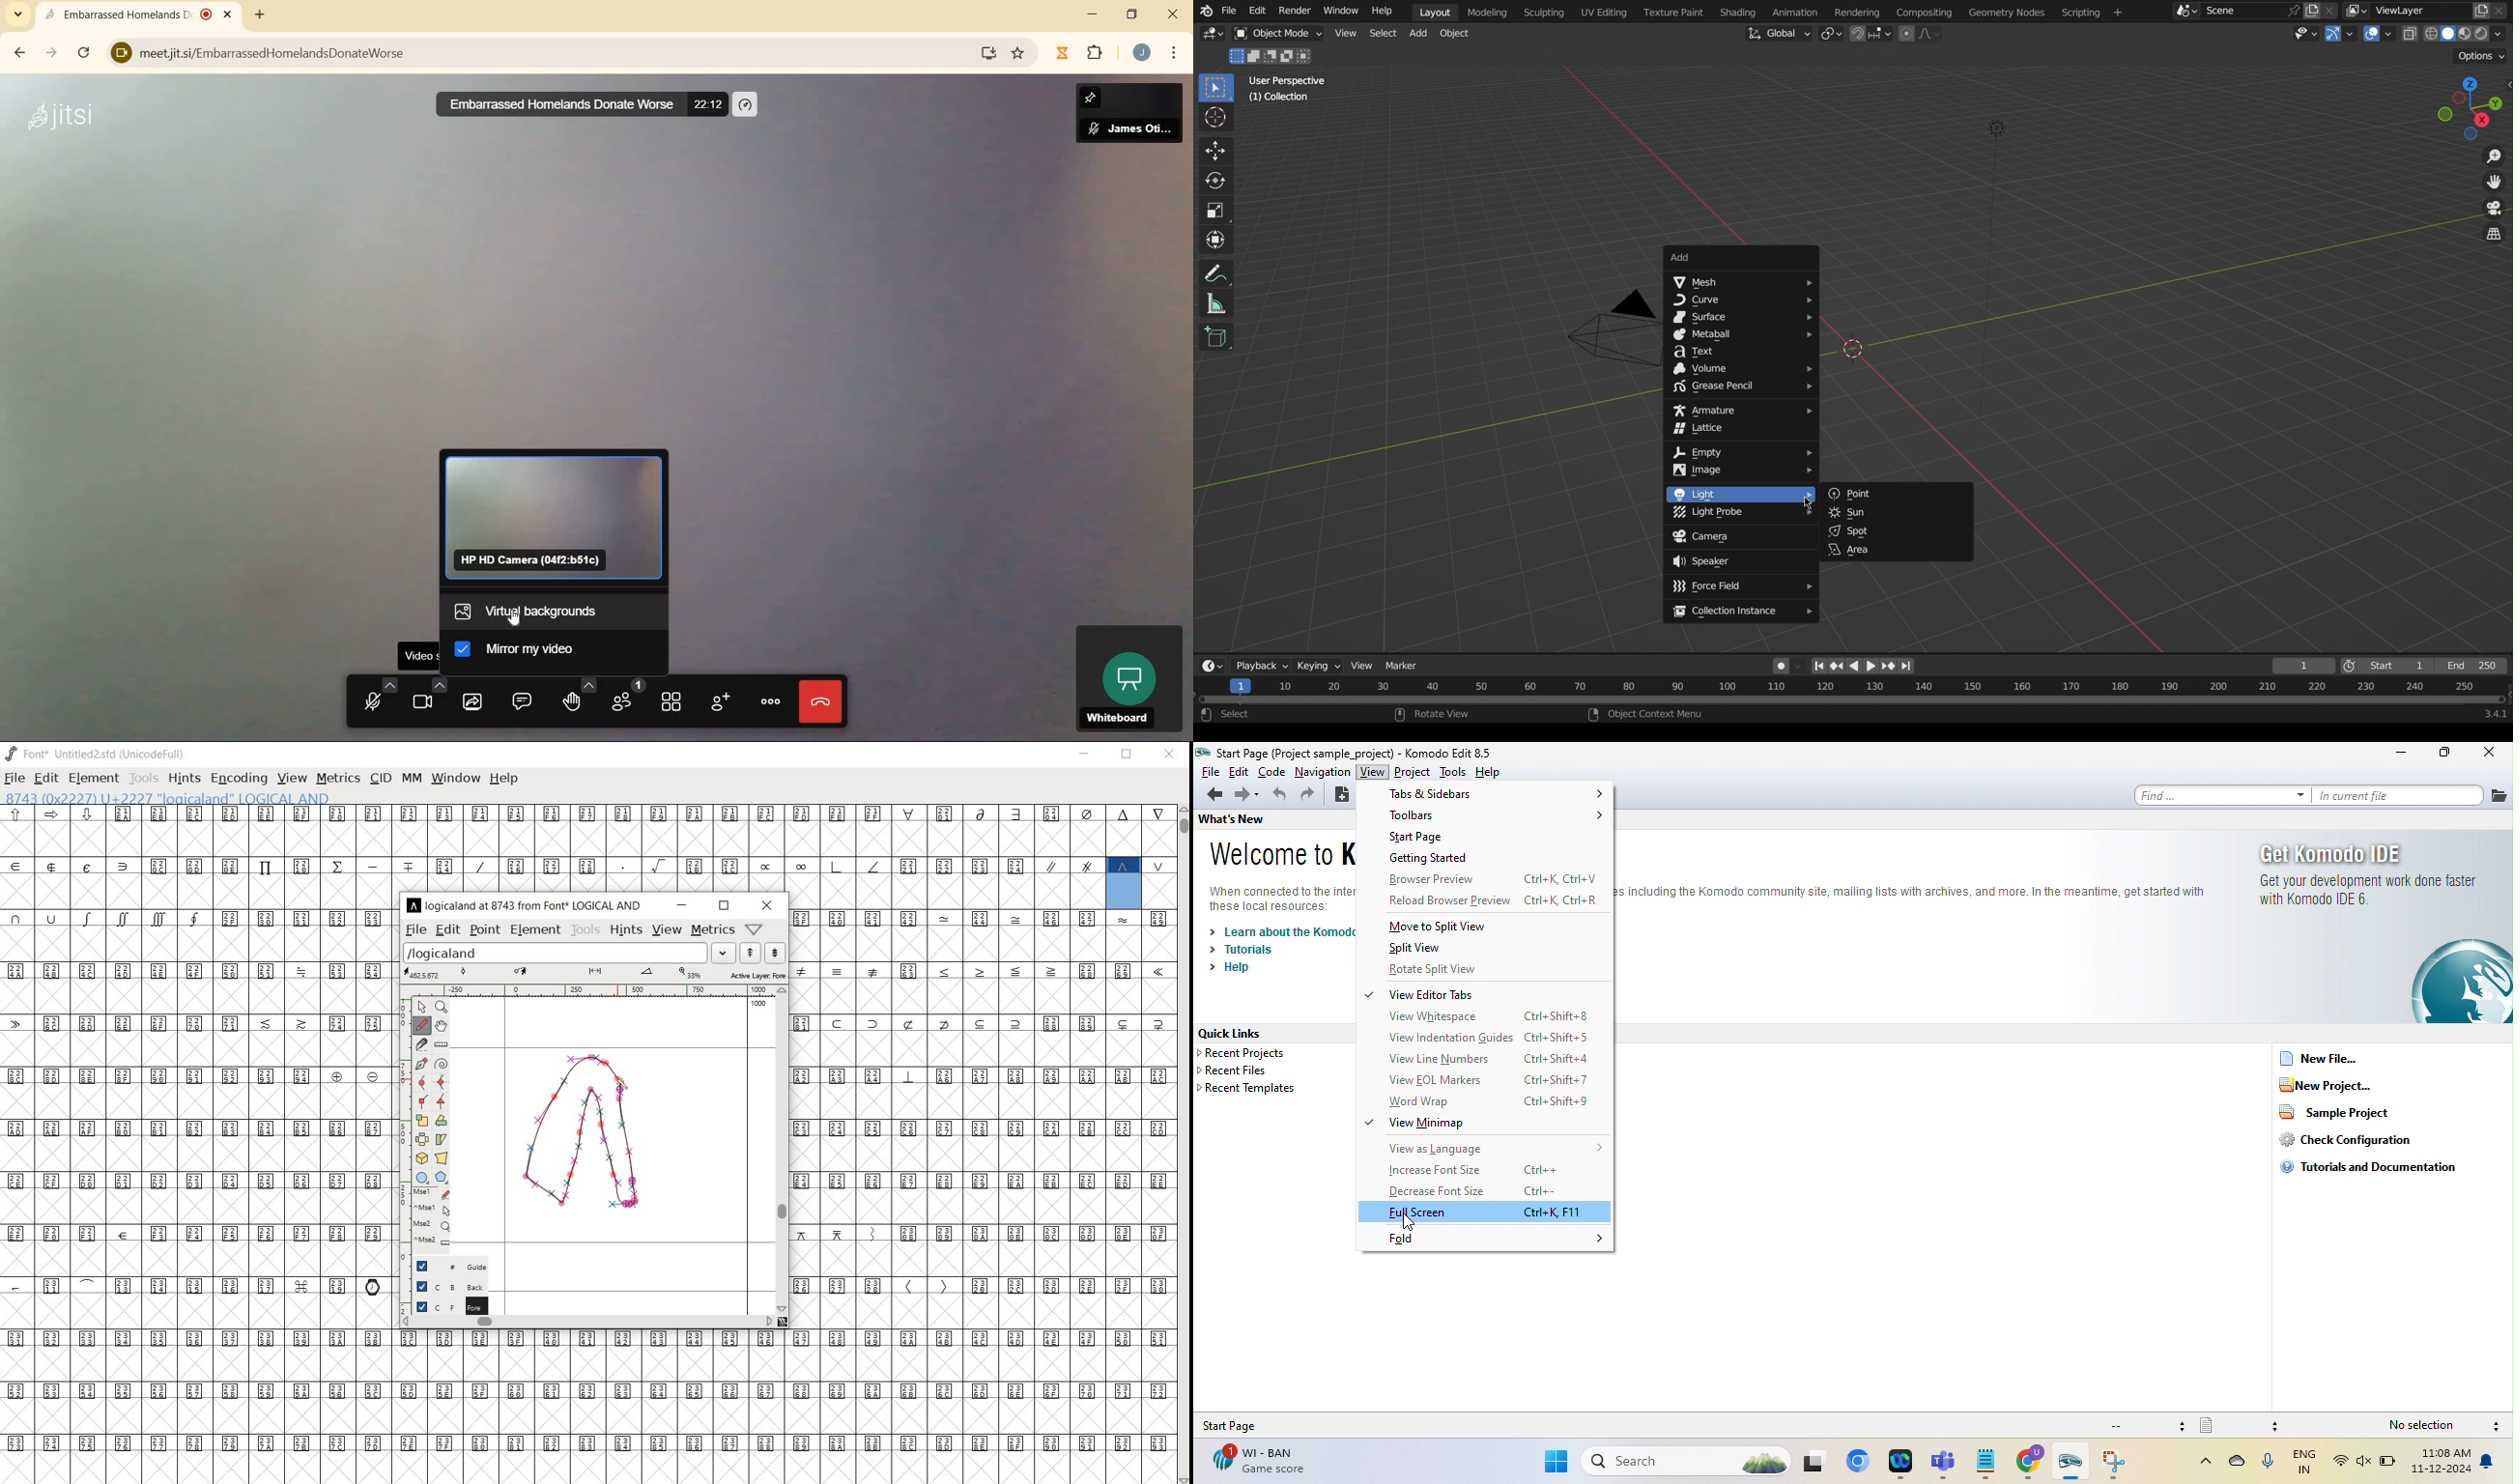  Describe the element at coordinates (2503, 10) in the screenshot. I see `close` at that location.